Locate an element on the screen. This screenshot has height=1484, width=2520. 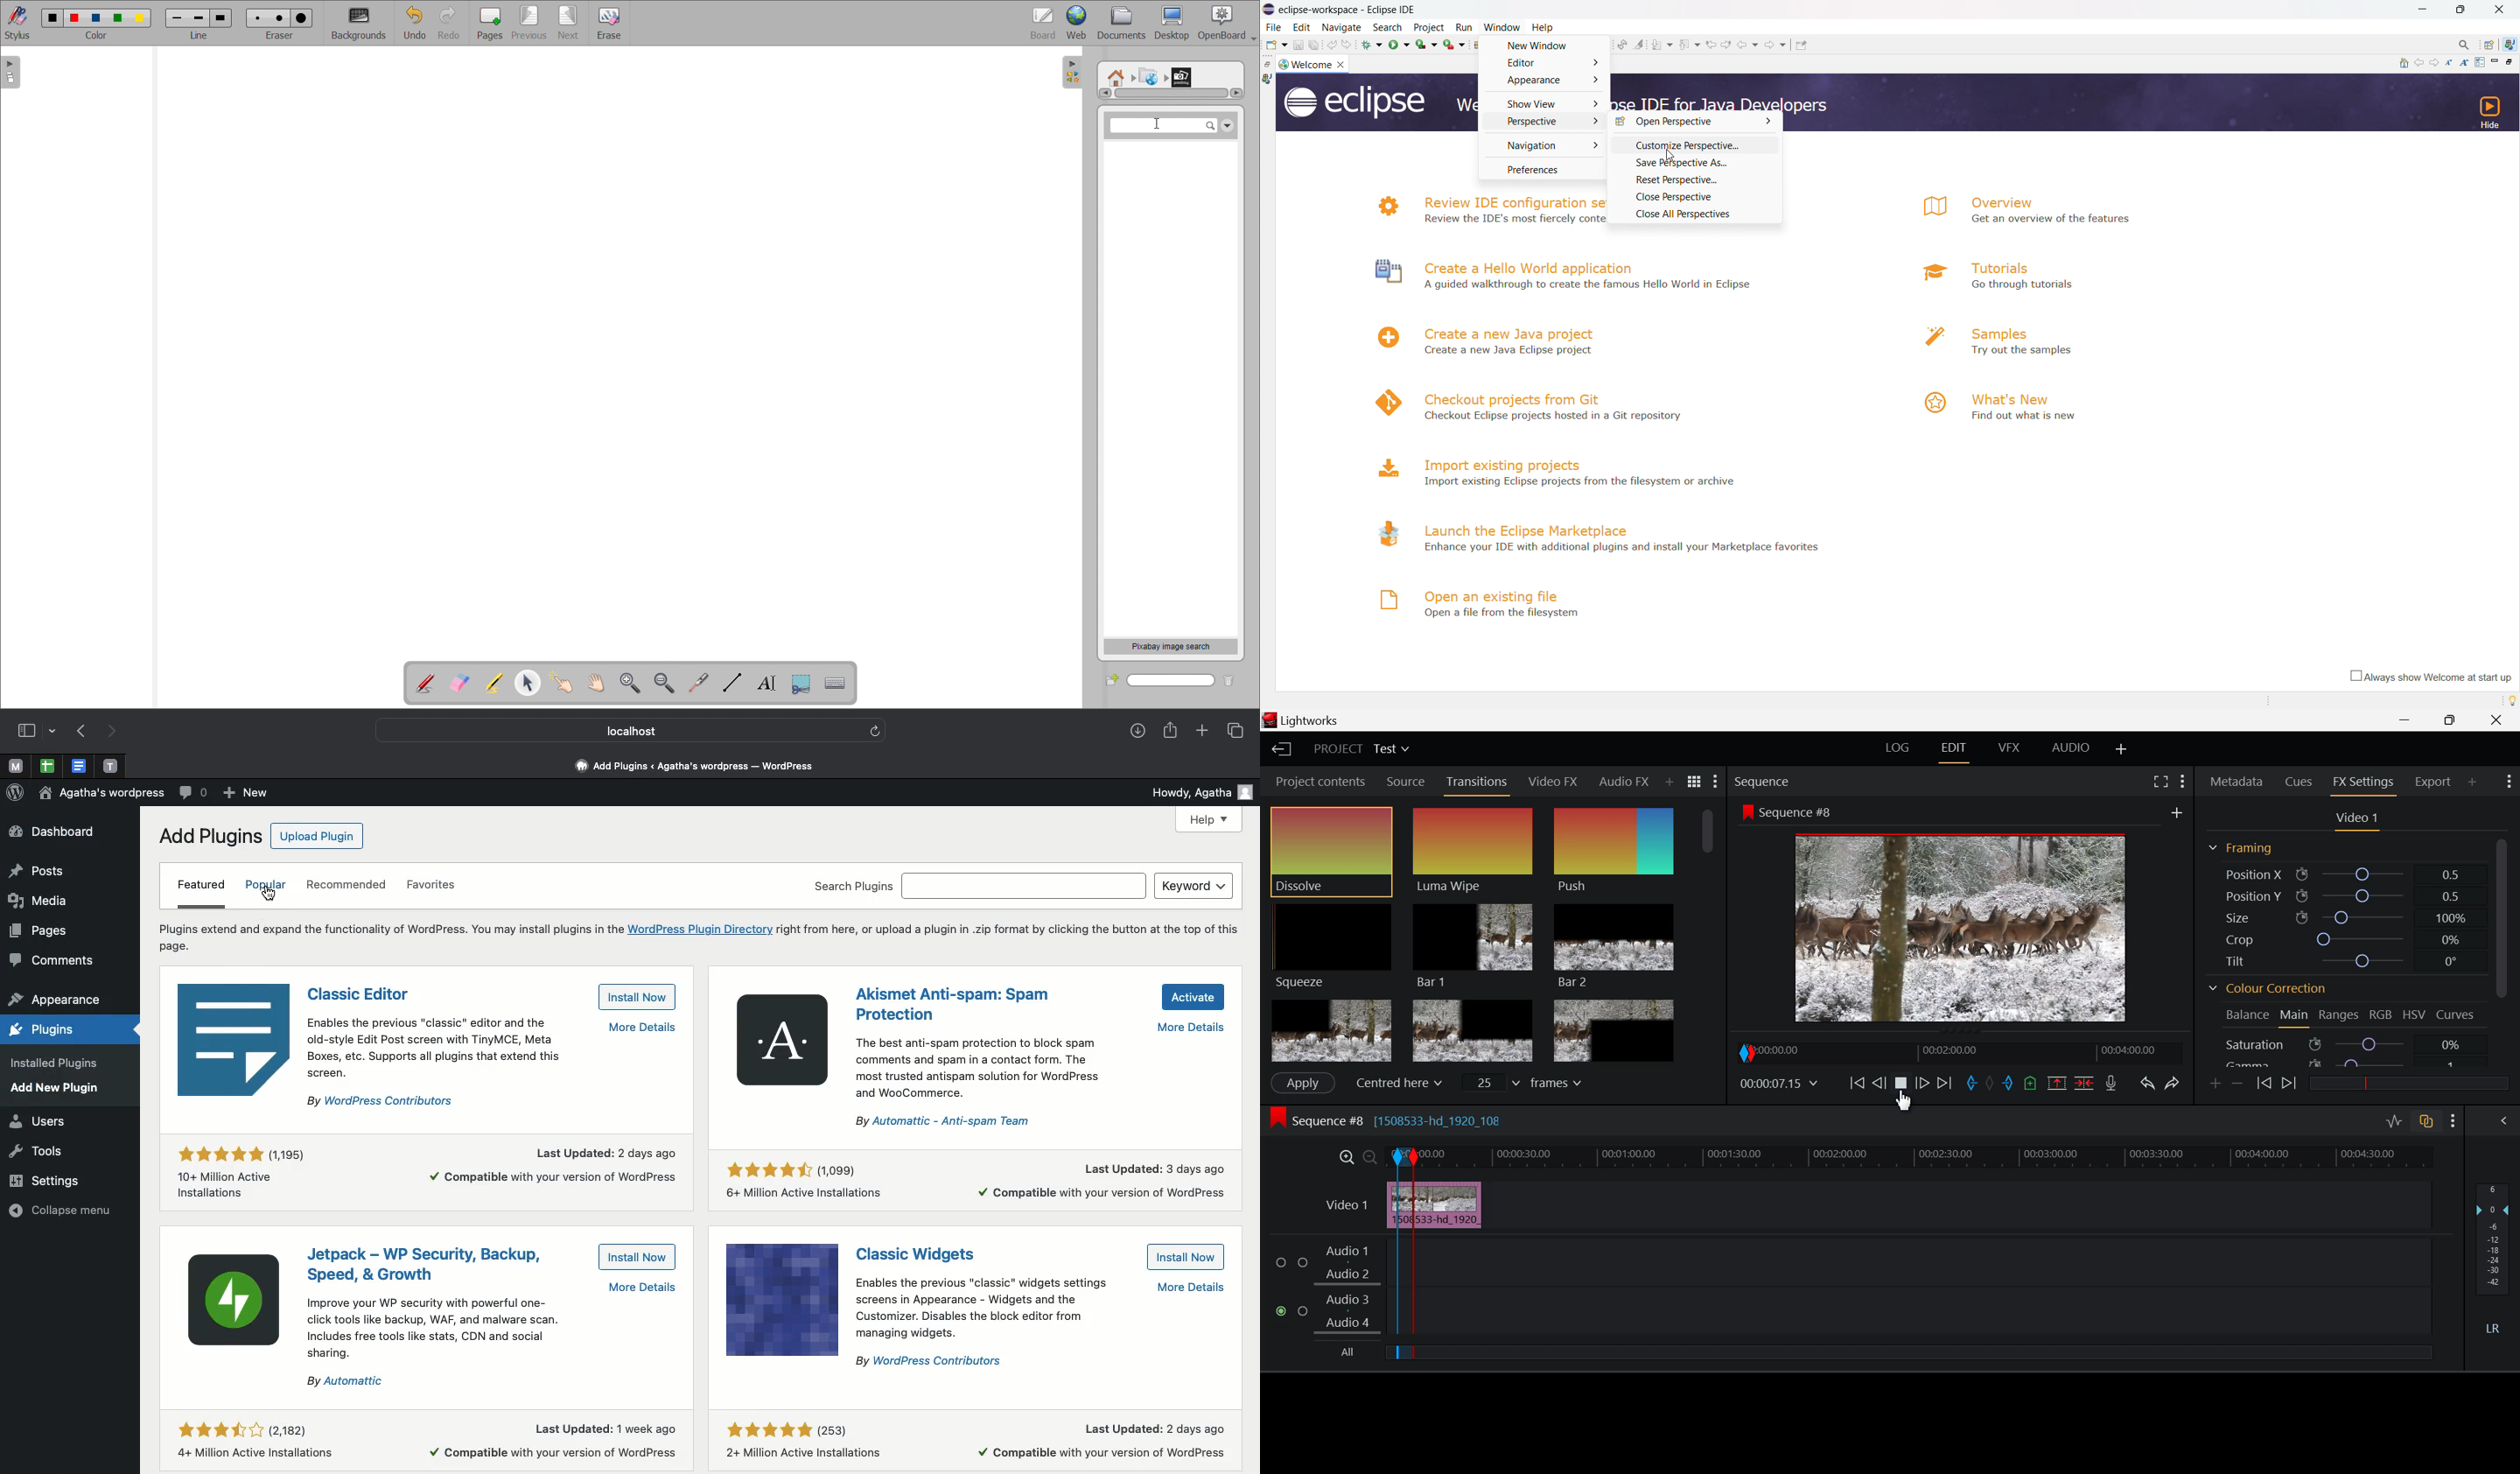
board is located at coordinates (1043, 23).